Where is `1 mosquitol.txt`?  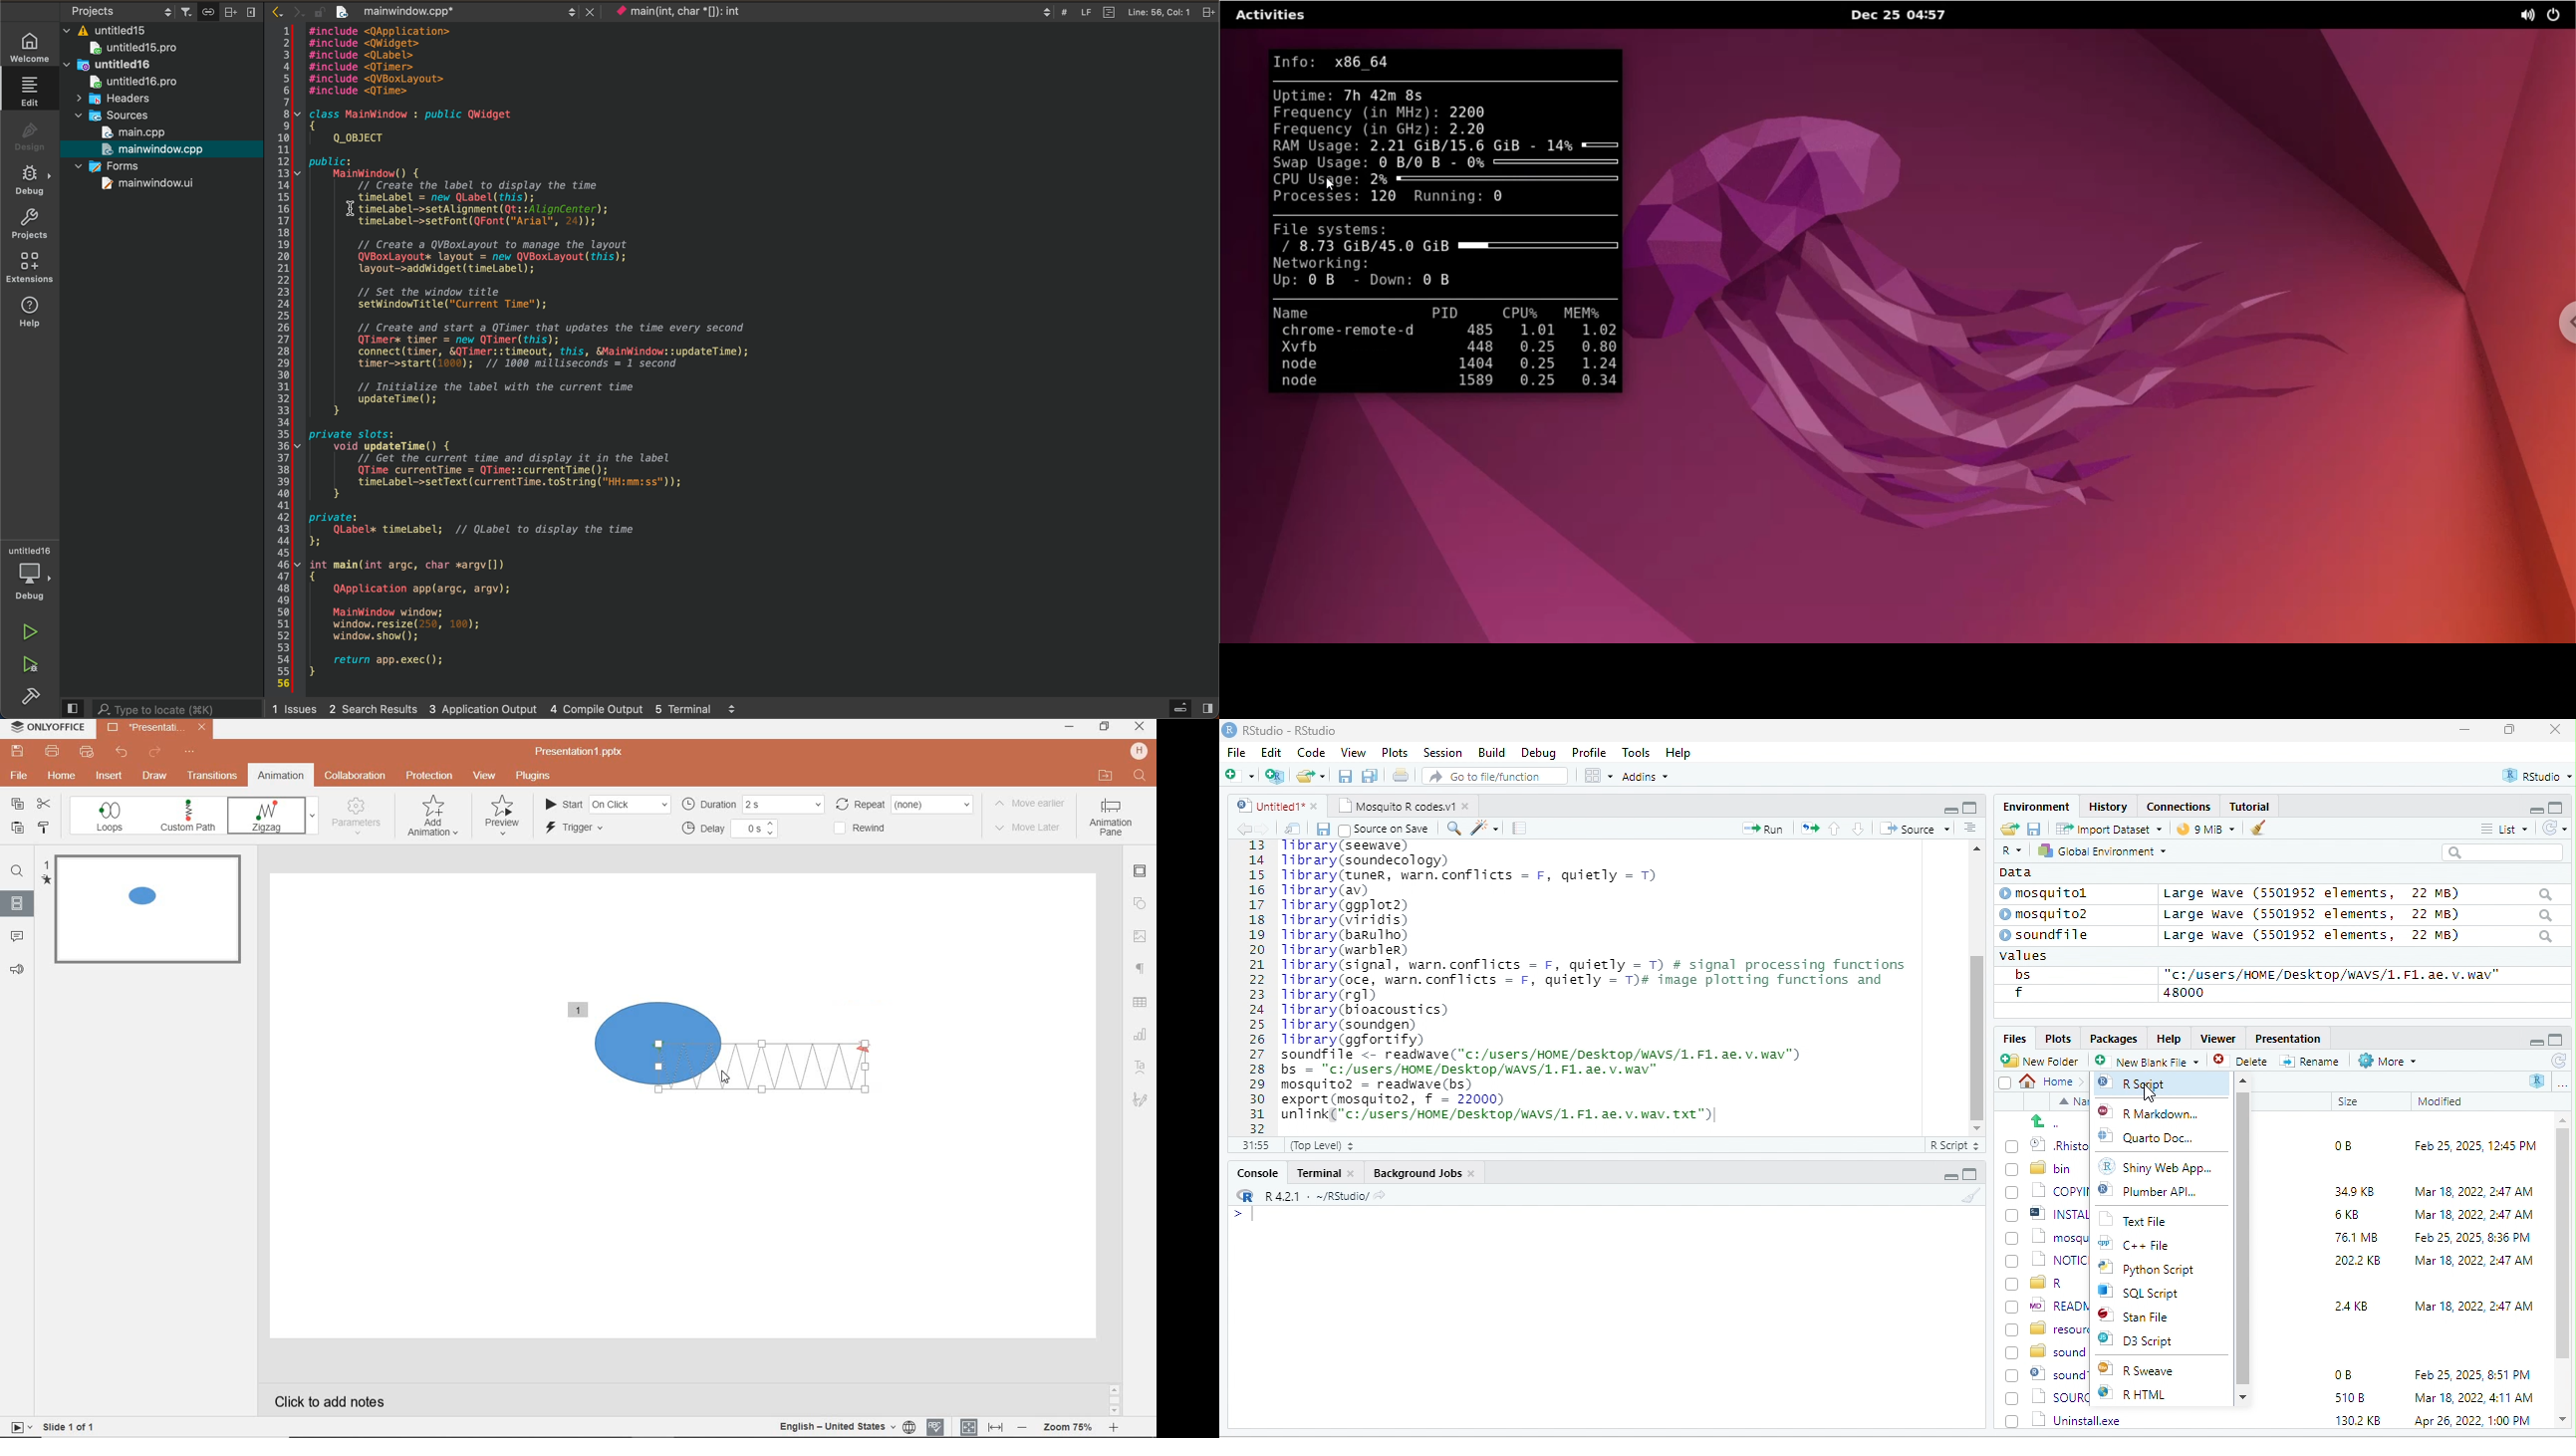
1 mosquitol.txt is located at coordinates (2043, 1236).